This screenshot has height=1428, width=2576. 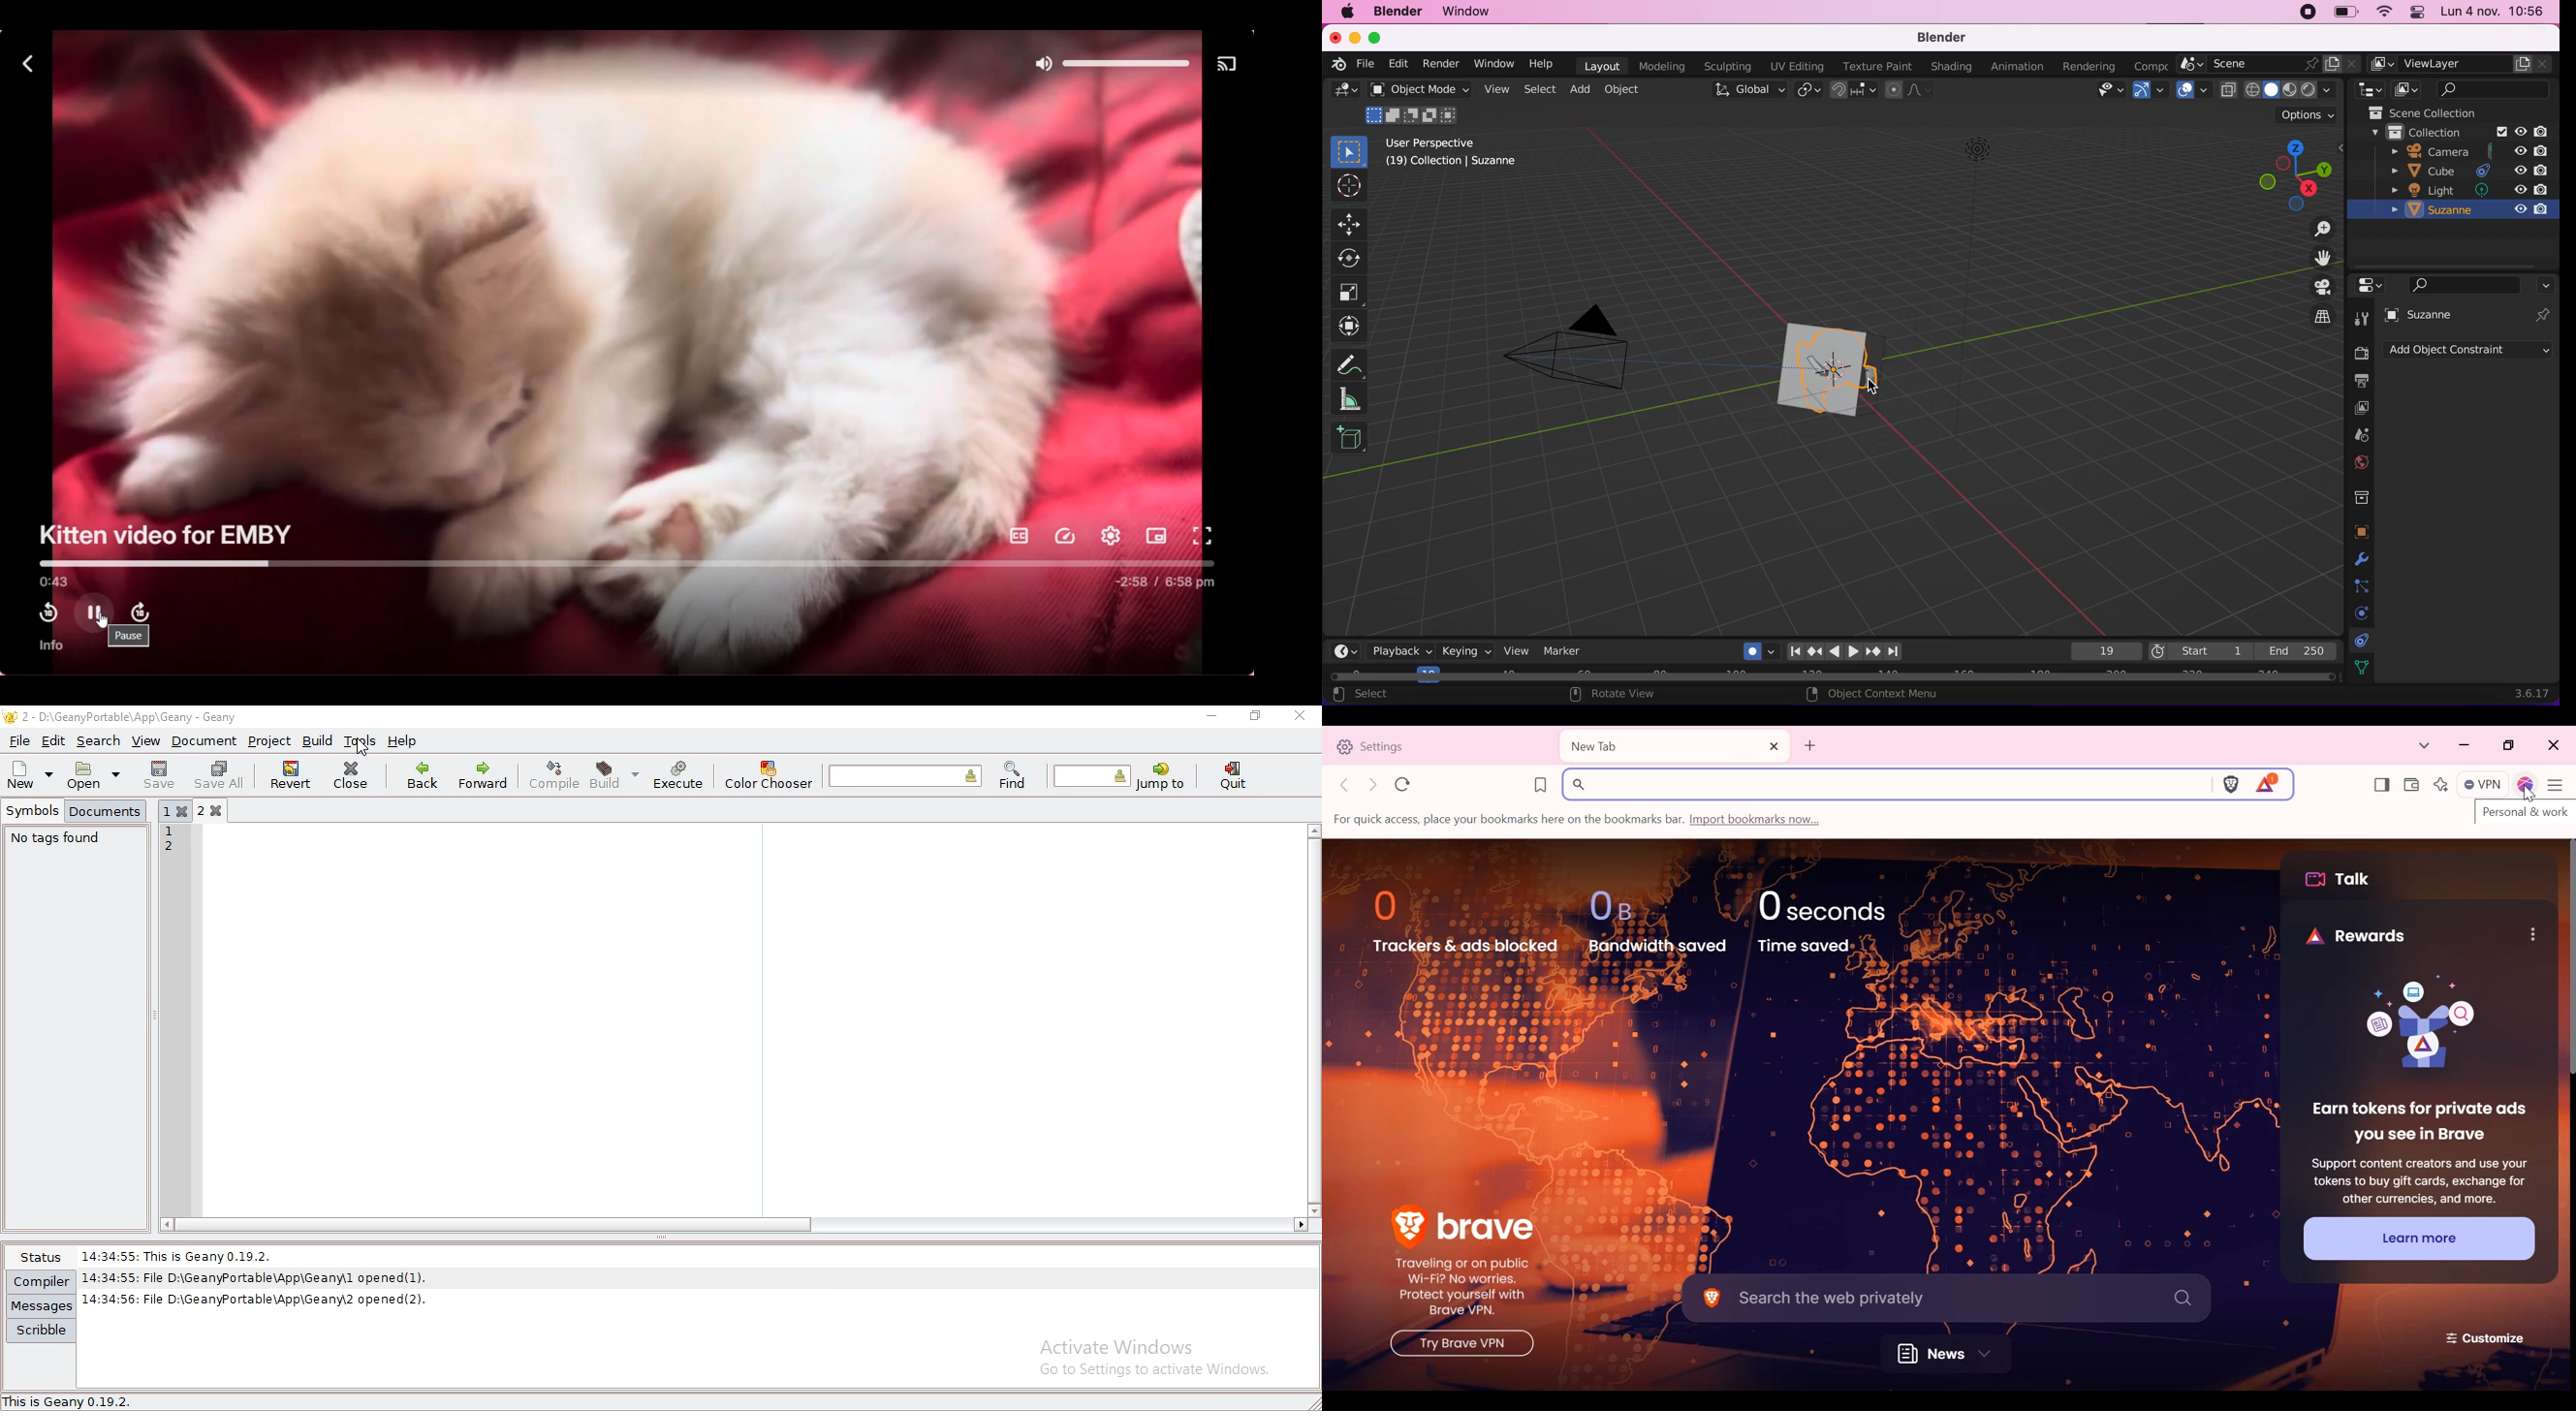 What do you see at coordinates (220, 774) in the screenshot?
I see `save all` at bounding box center [220, 774].